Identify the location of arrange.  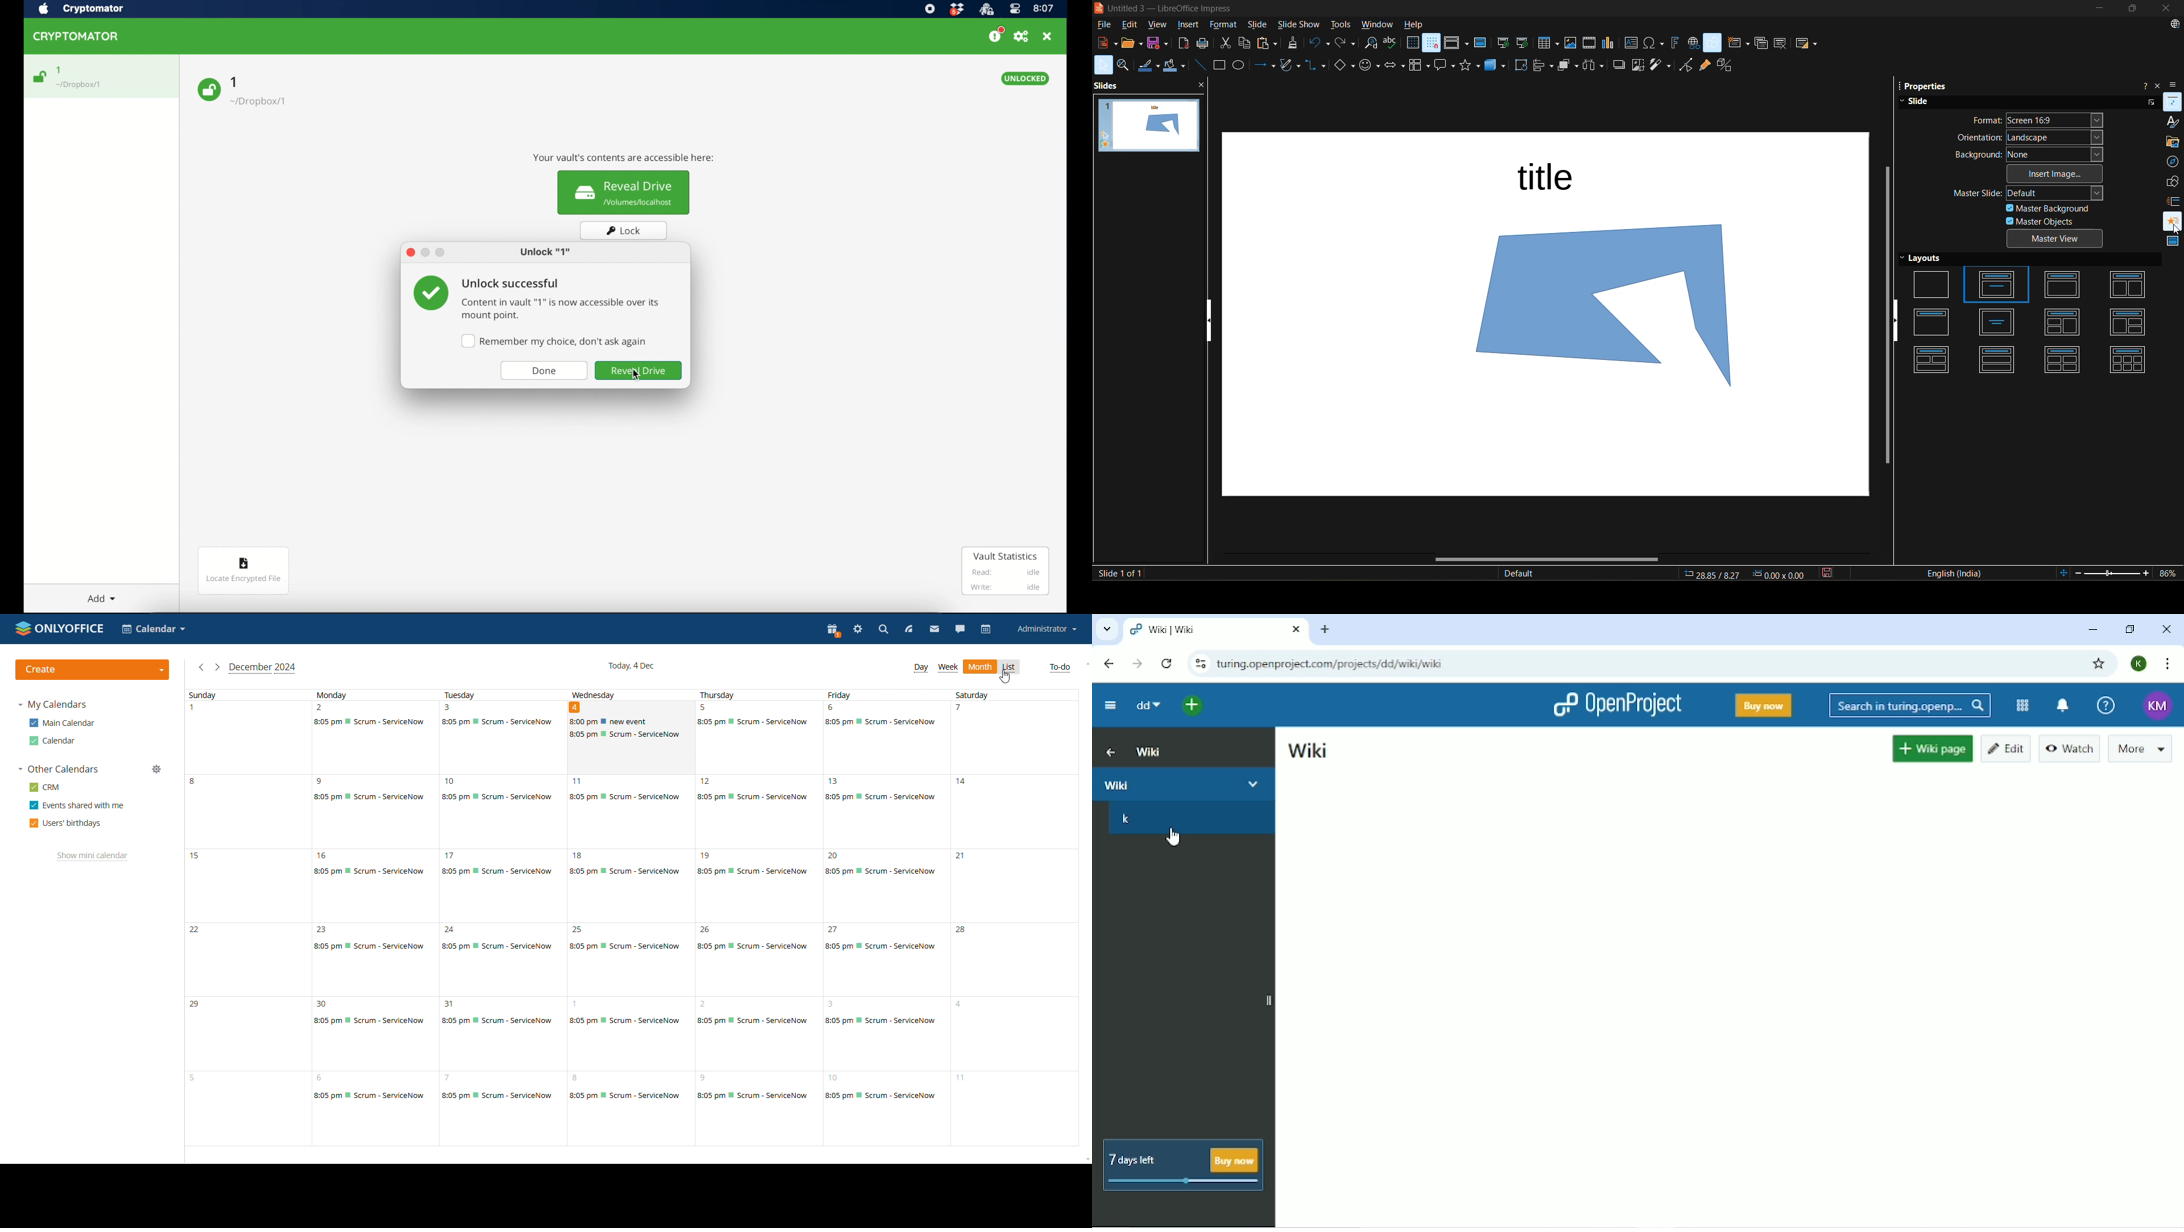
(1565, 68).